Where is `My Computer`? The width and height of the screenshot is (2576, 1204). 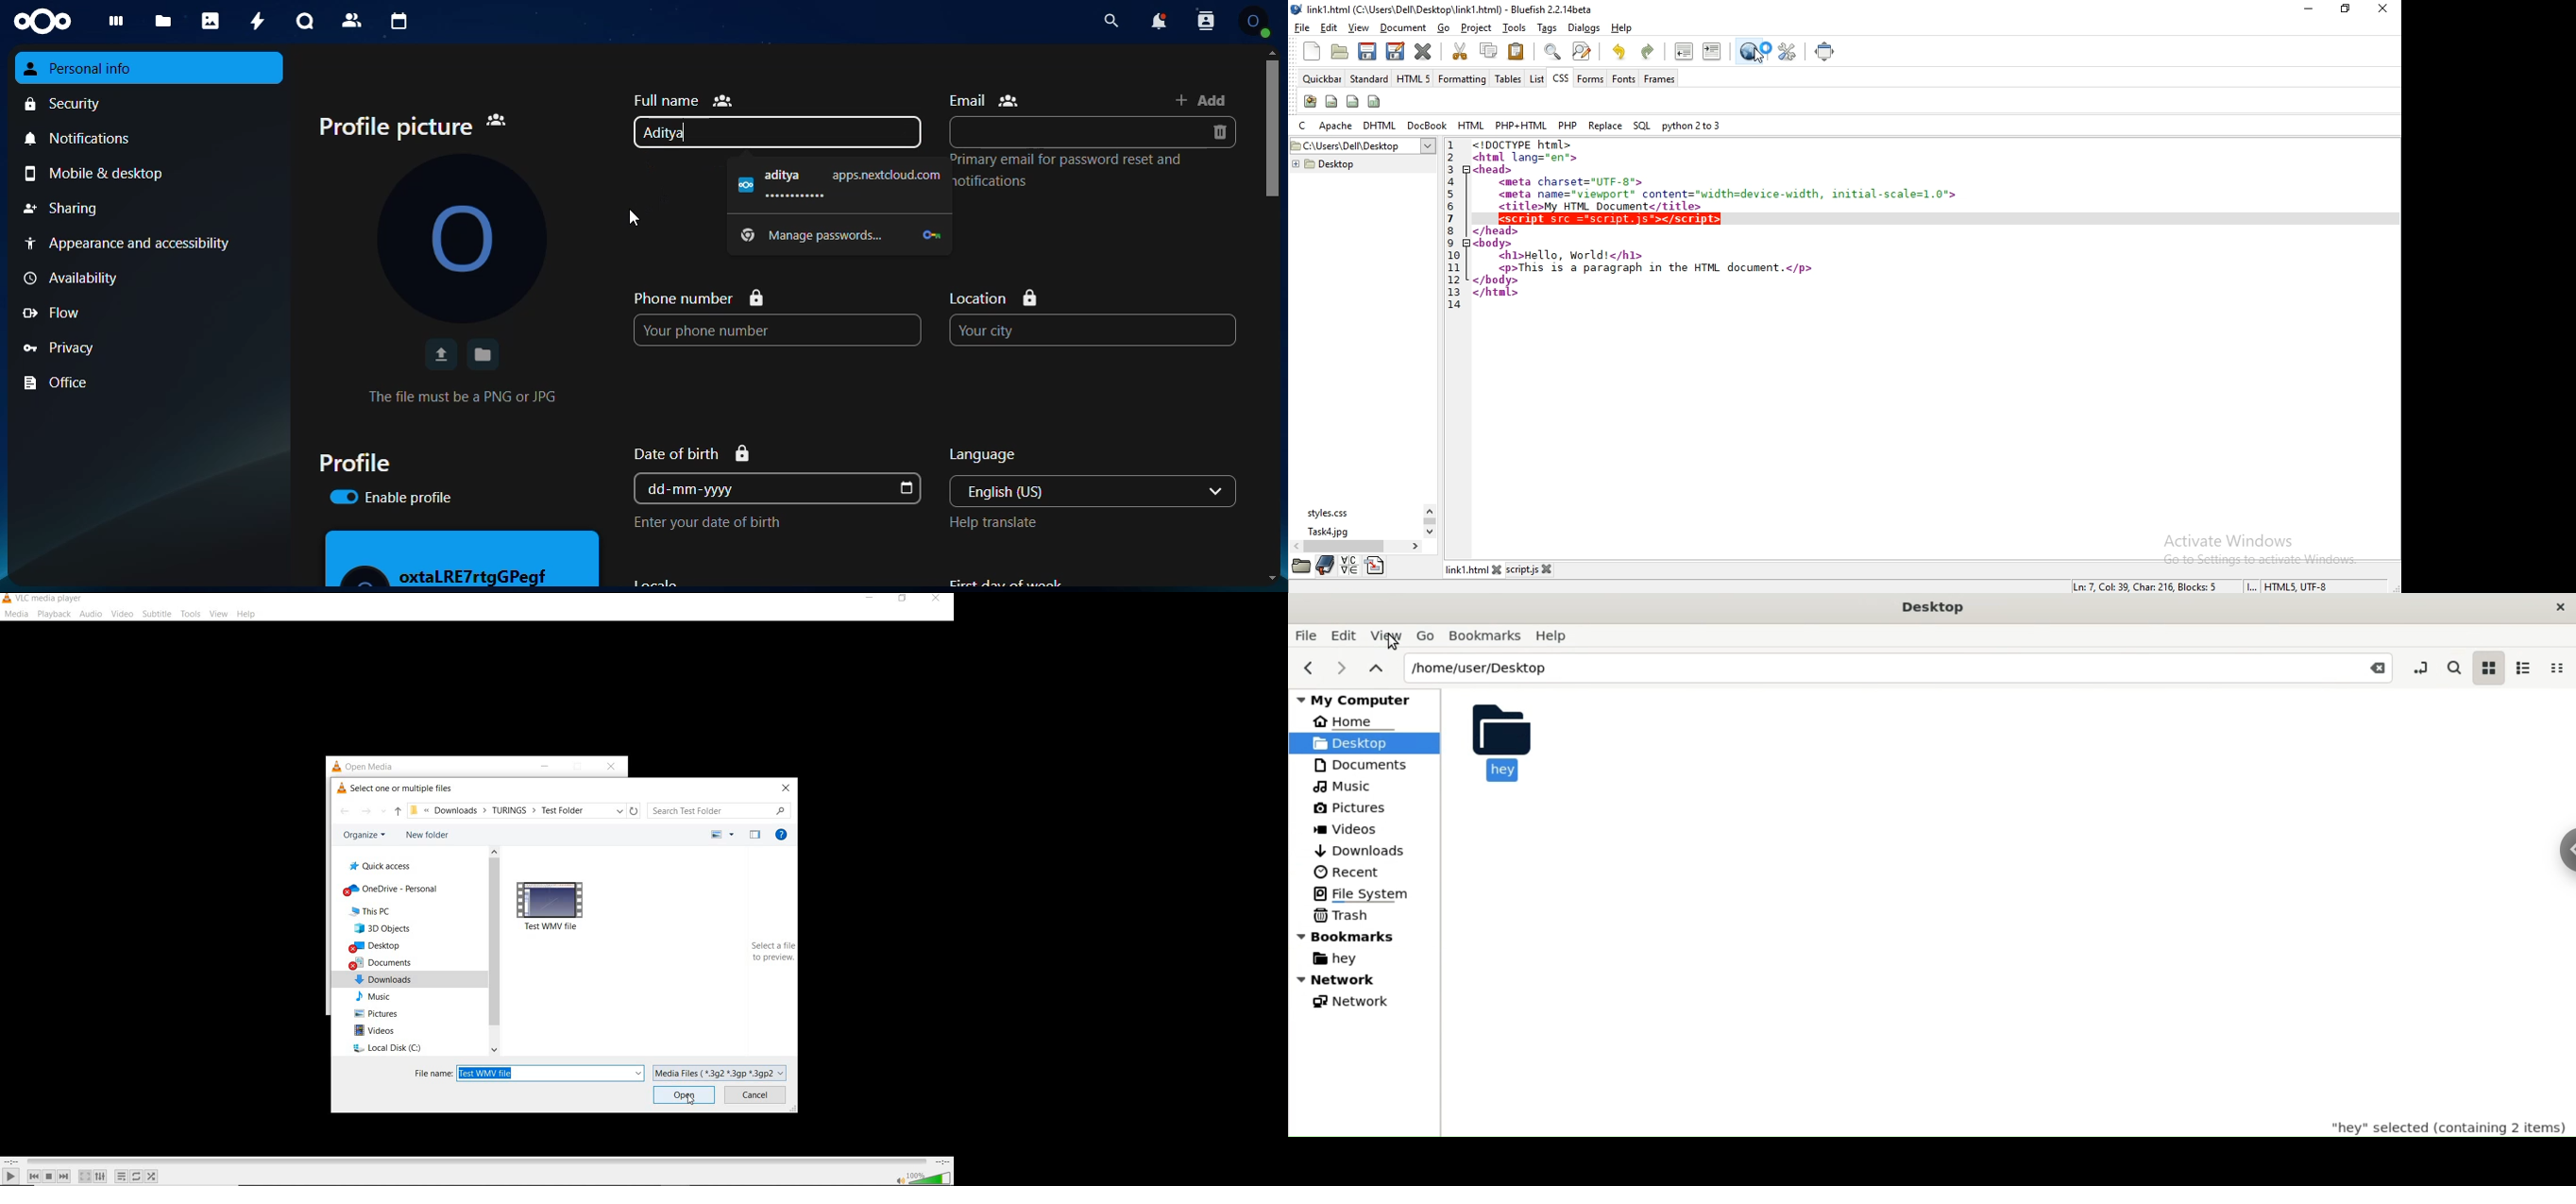
My Computer is located at coordinates (1361, 698).